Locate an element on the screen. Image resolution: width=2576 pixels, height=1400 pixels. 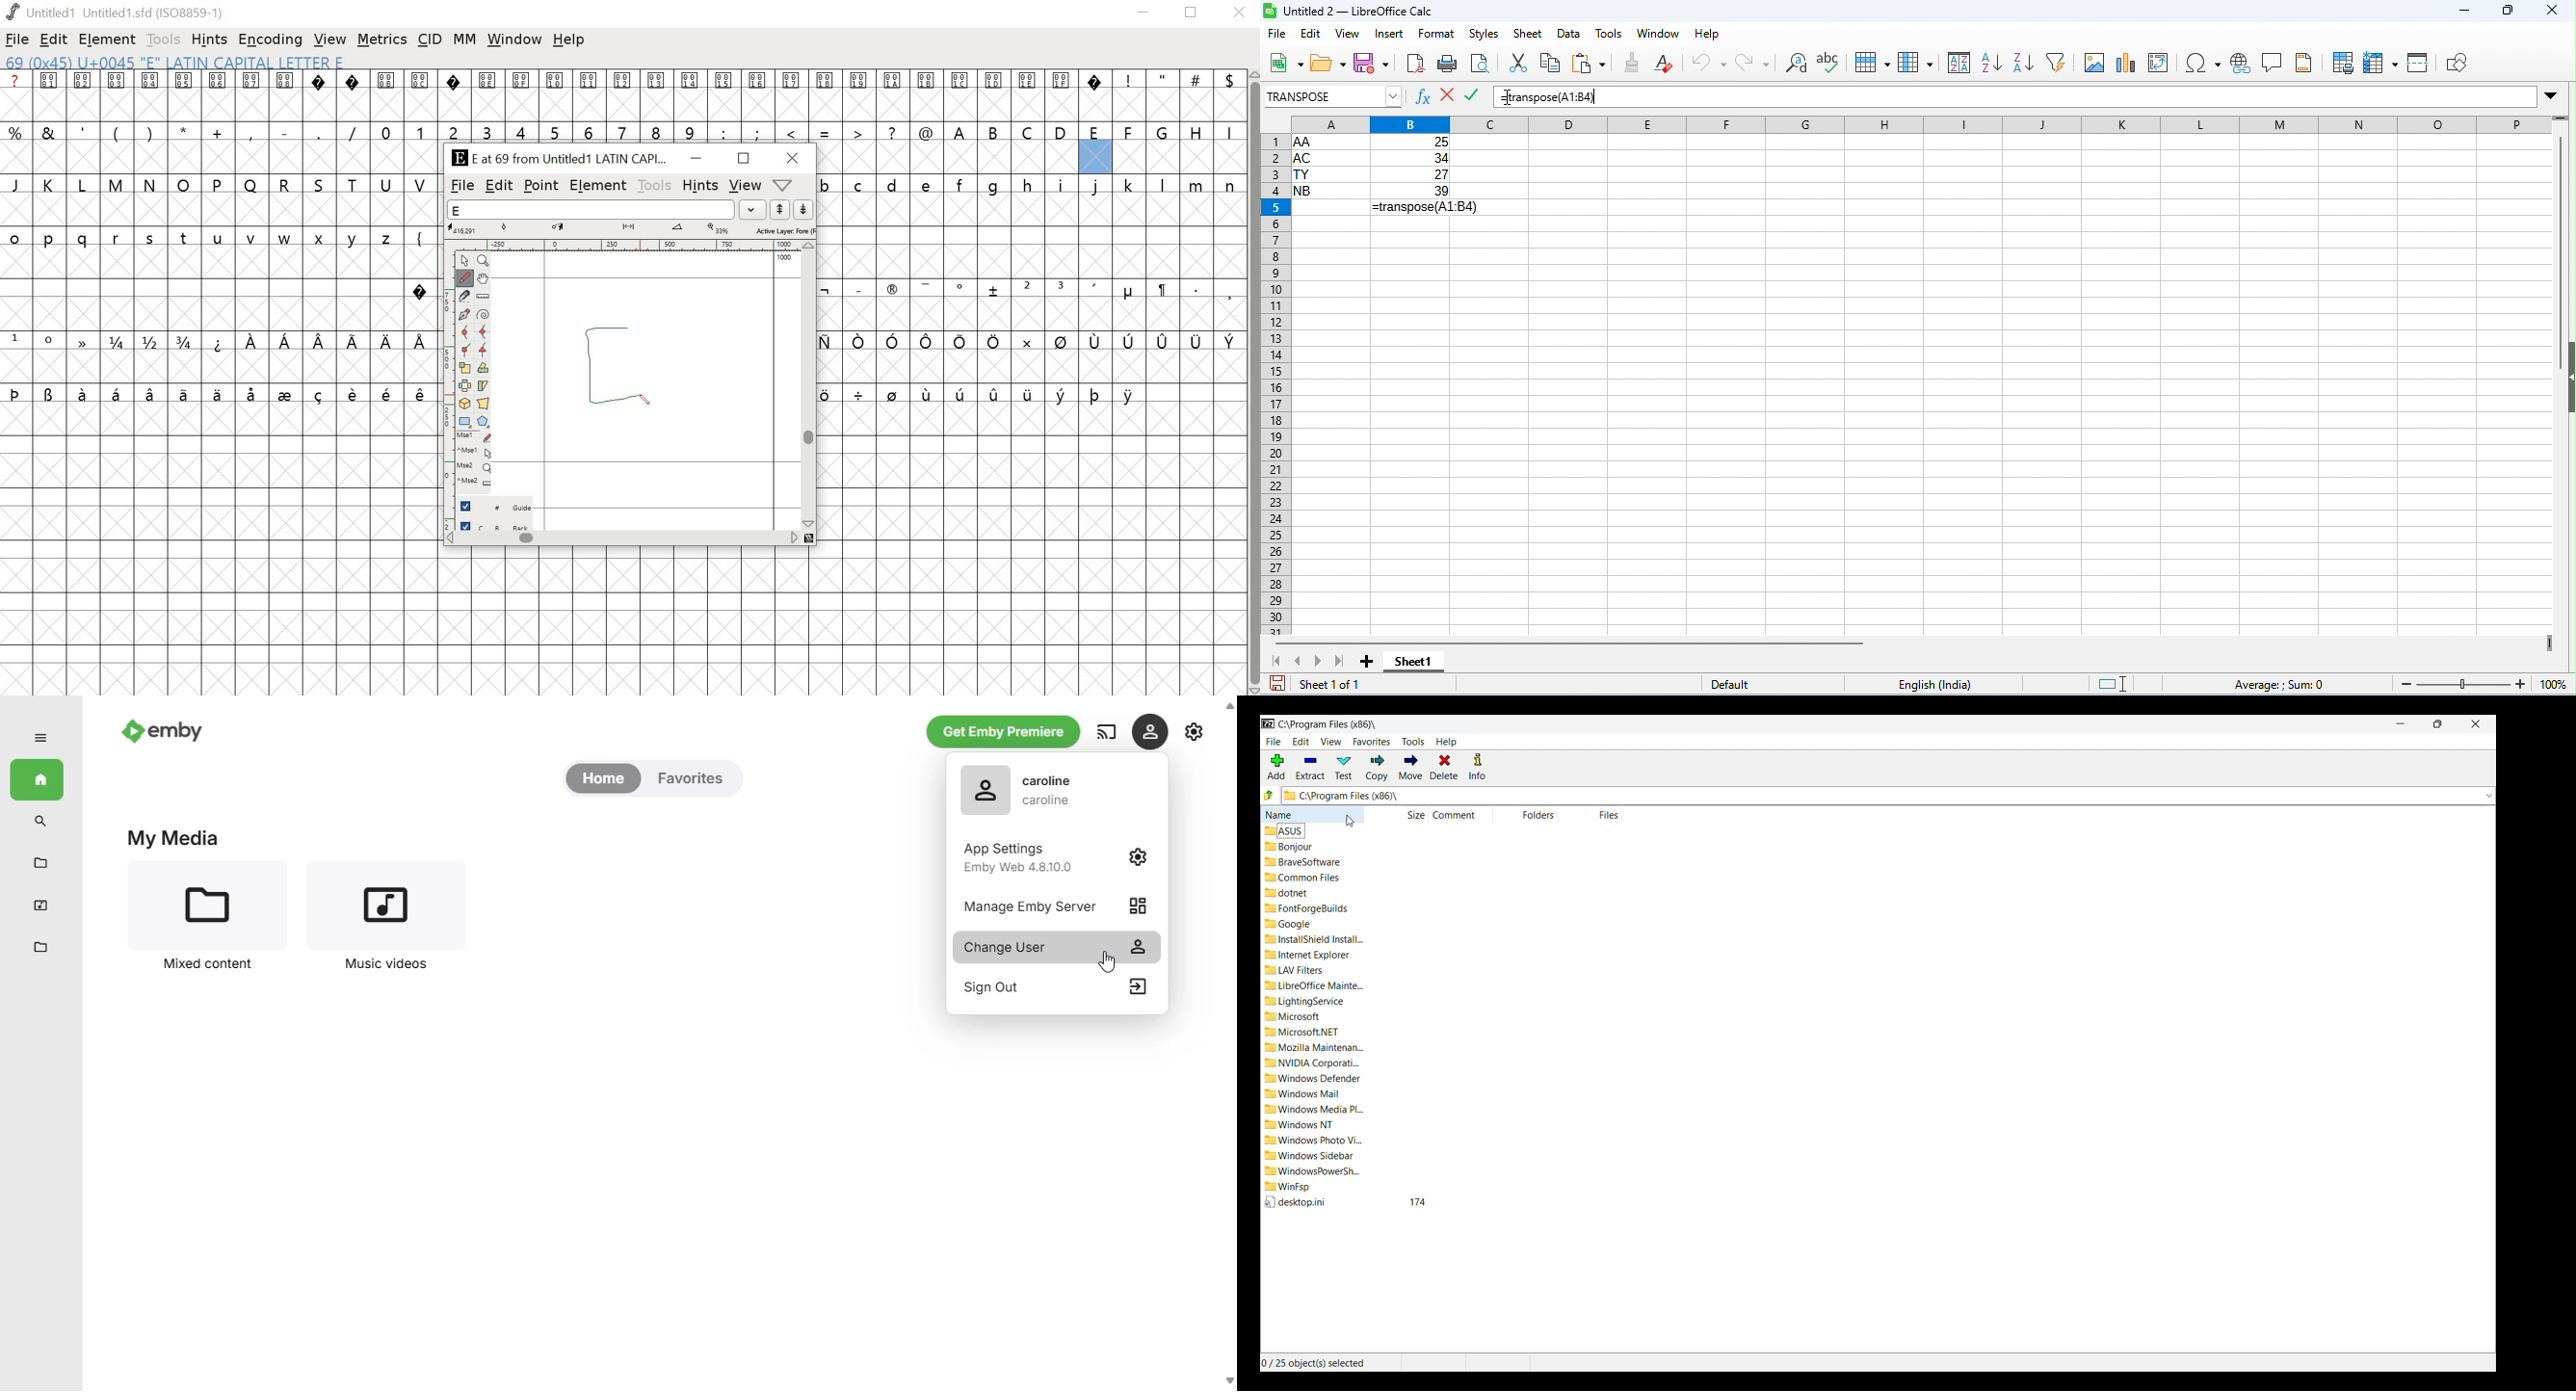
window is located at coordinates (513, 39).